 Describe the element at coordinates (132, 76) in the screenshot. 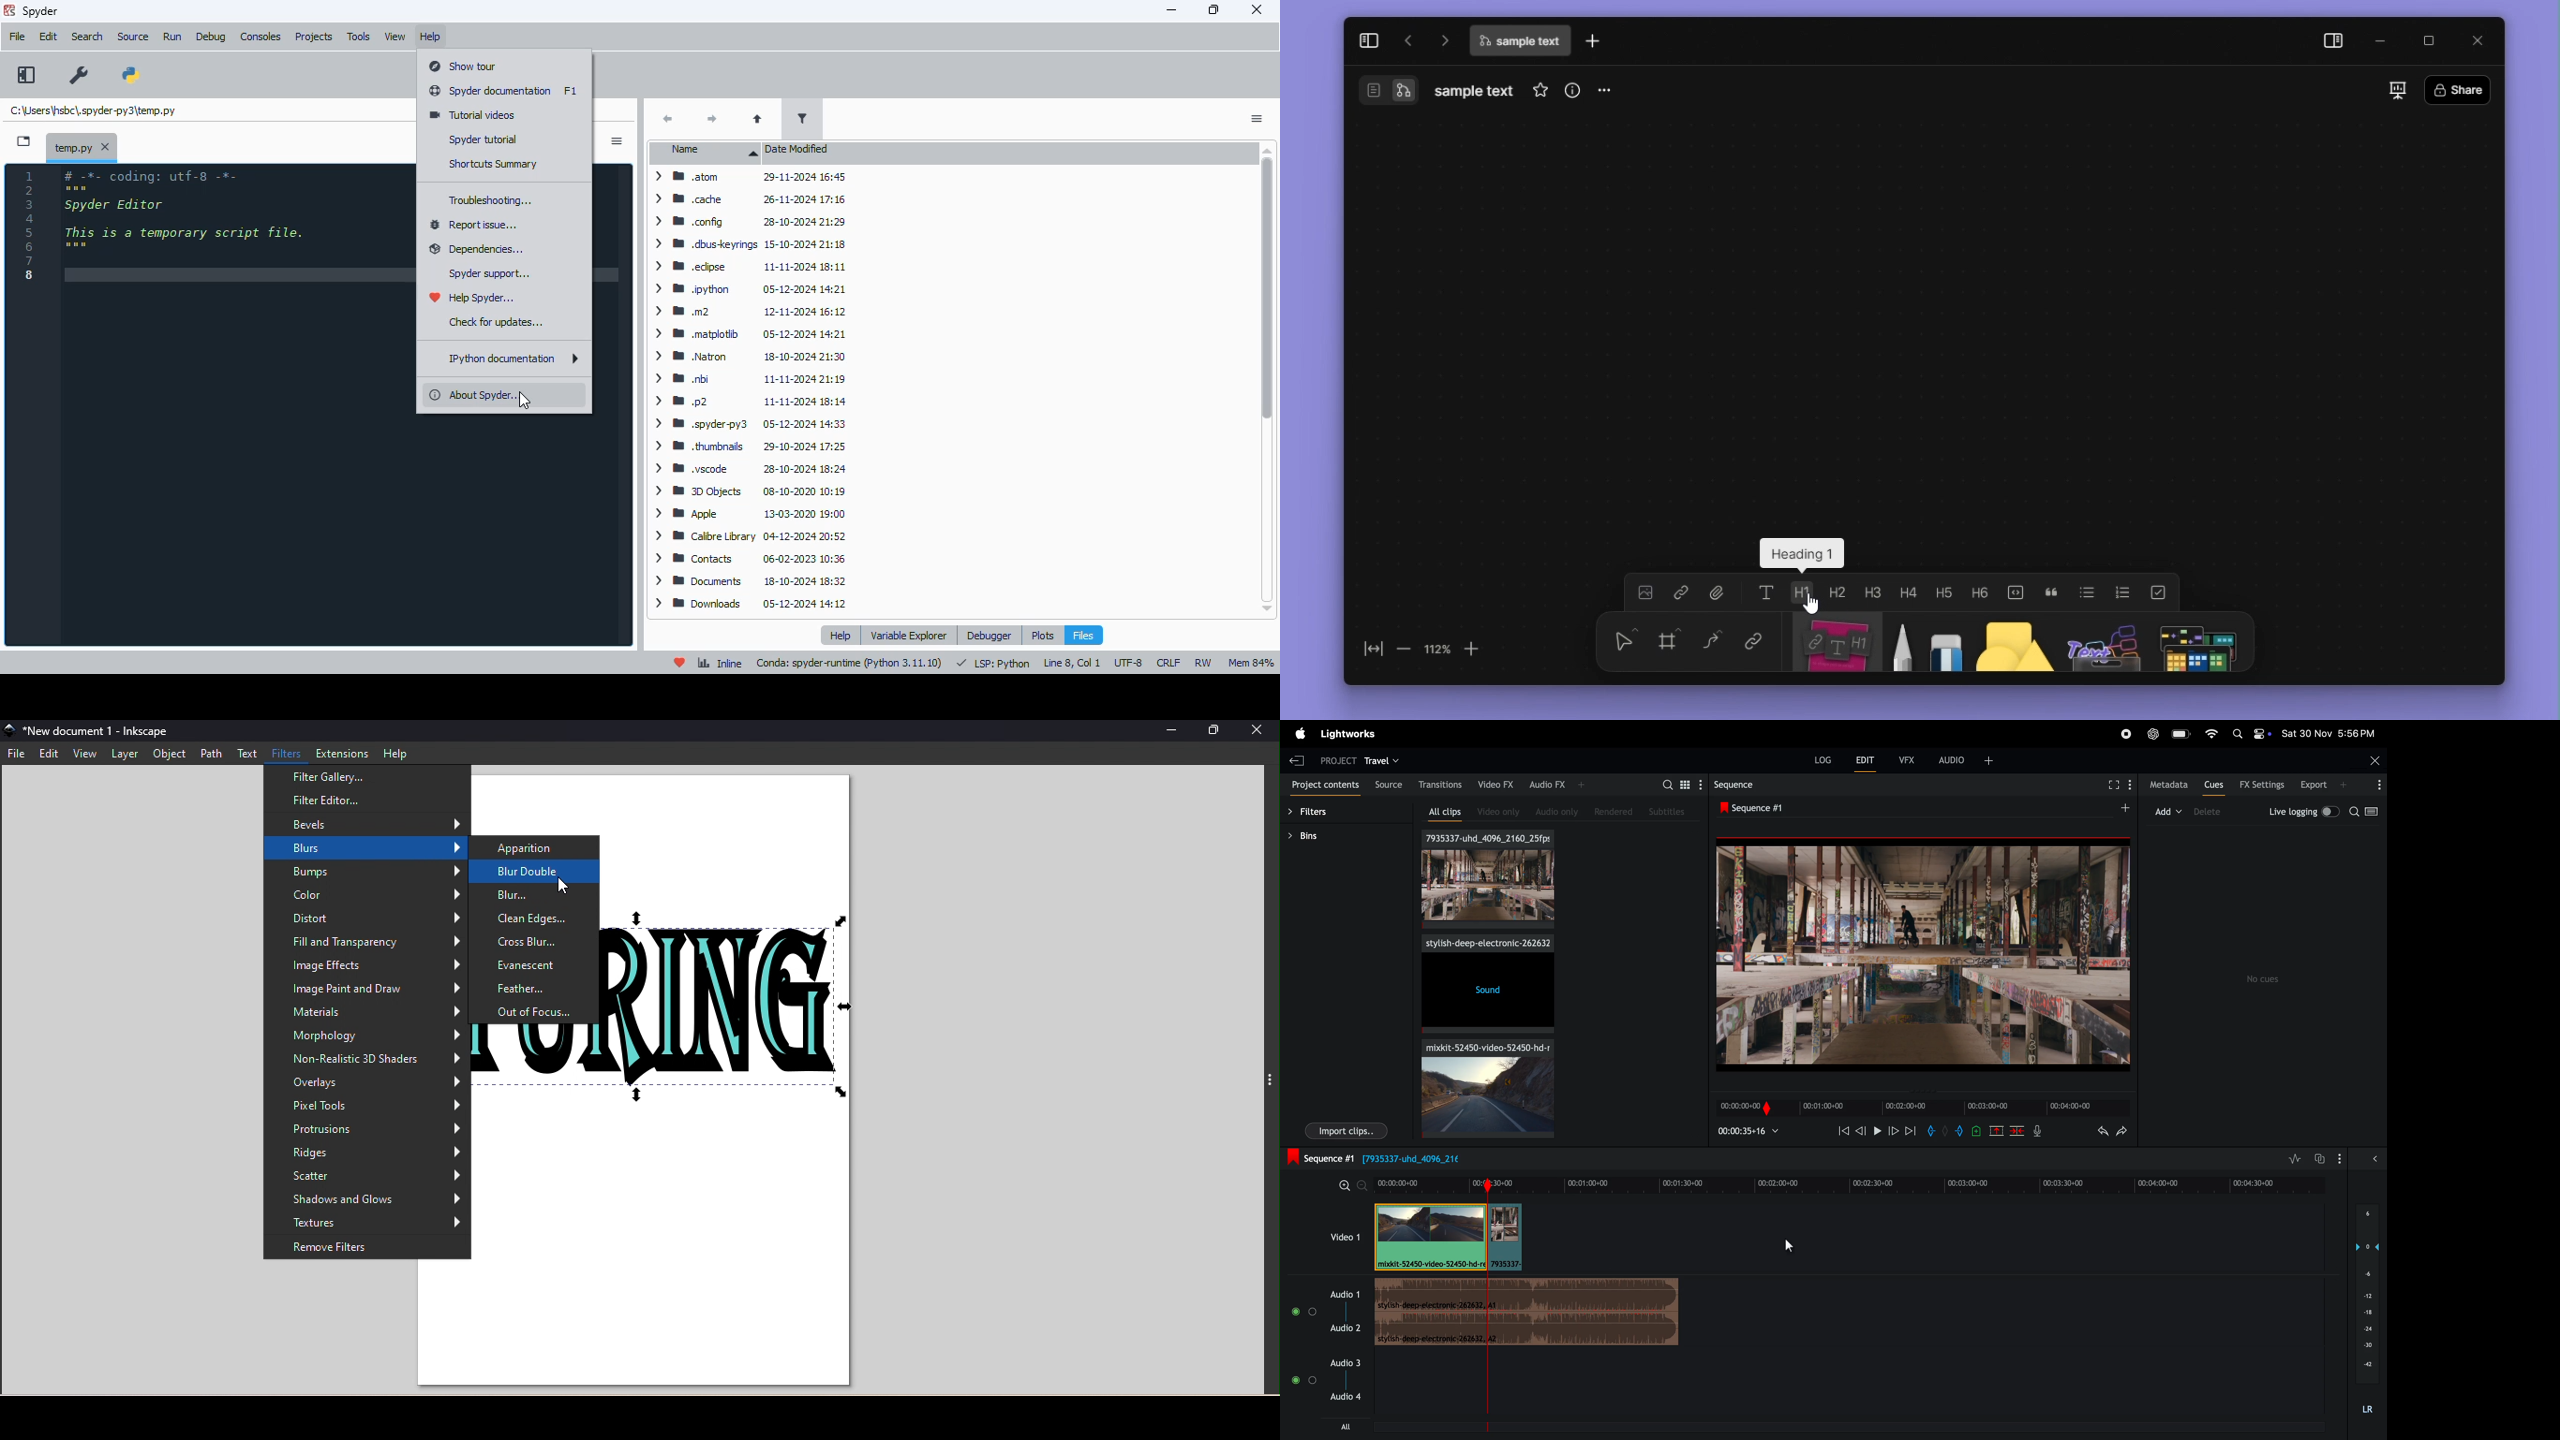

I see `PYTHONPATH manager` at that location.